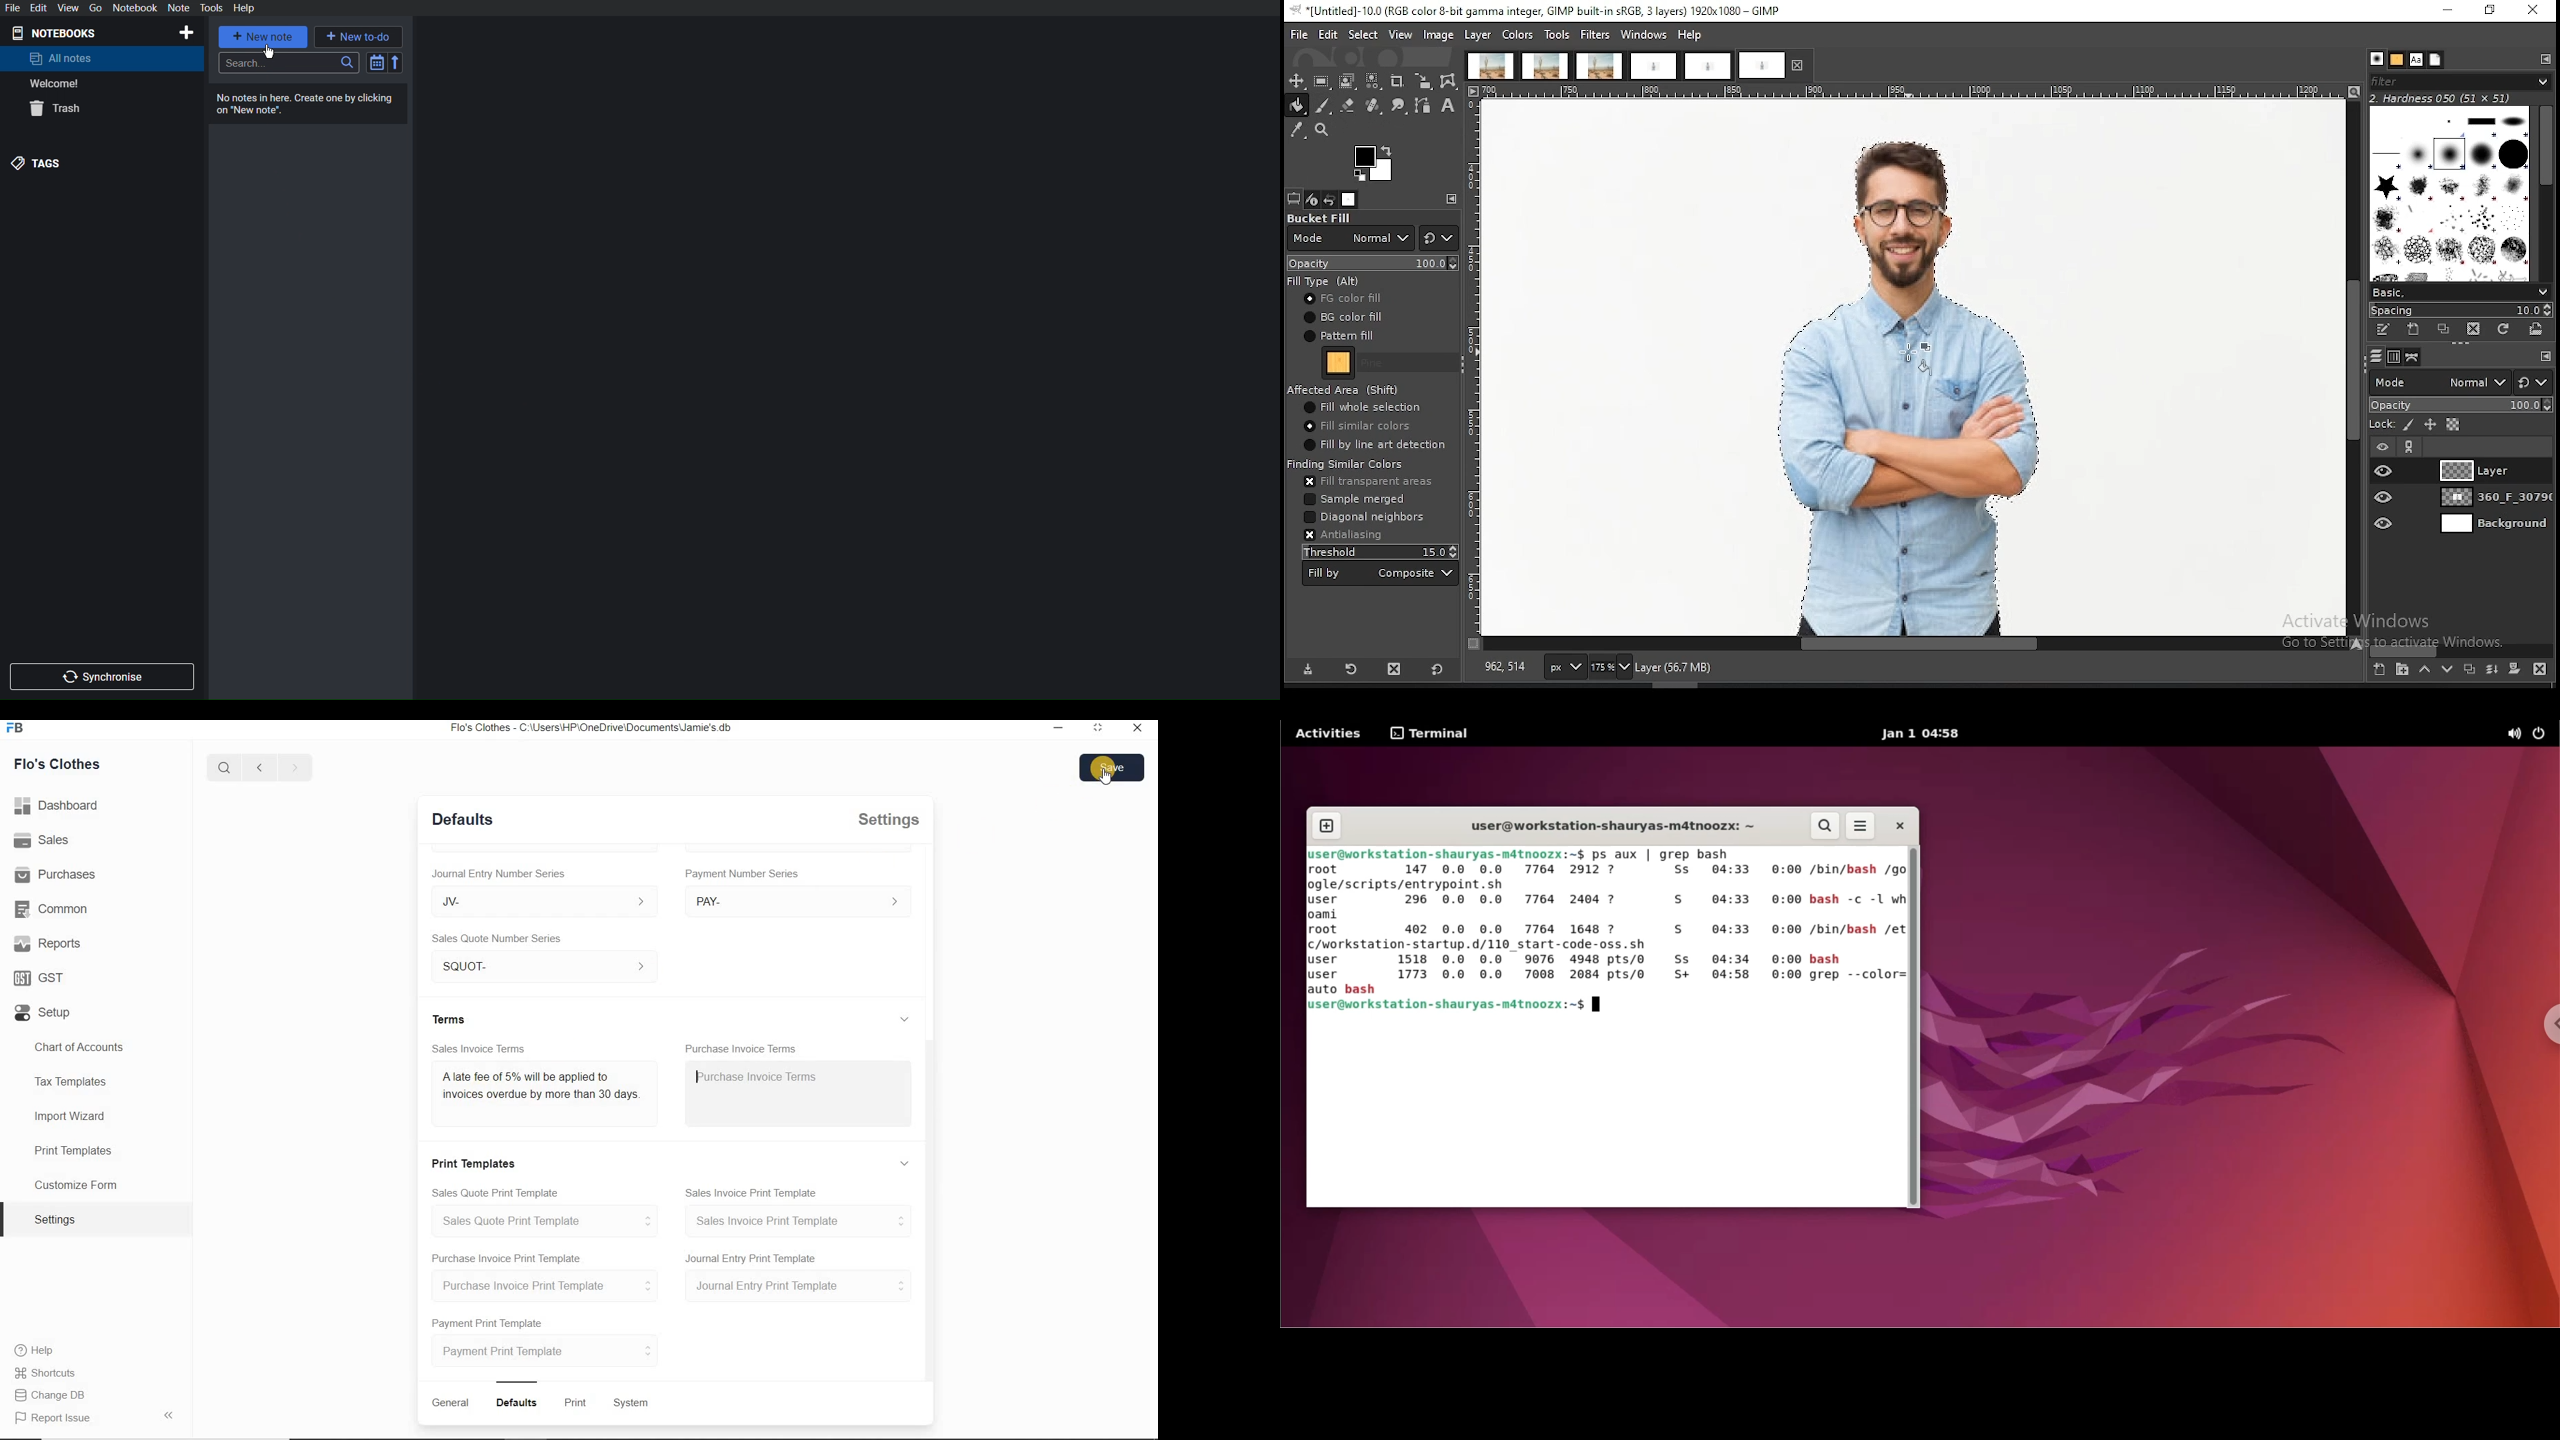 The height and width of the screenshot is (1456, 2576). What do you see at coordinates (2376, 59) in the screenshot?
I see `brushes` at bounding box center [2376, 59].